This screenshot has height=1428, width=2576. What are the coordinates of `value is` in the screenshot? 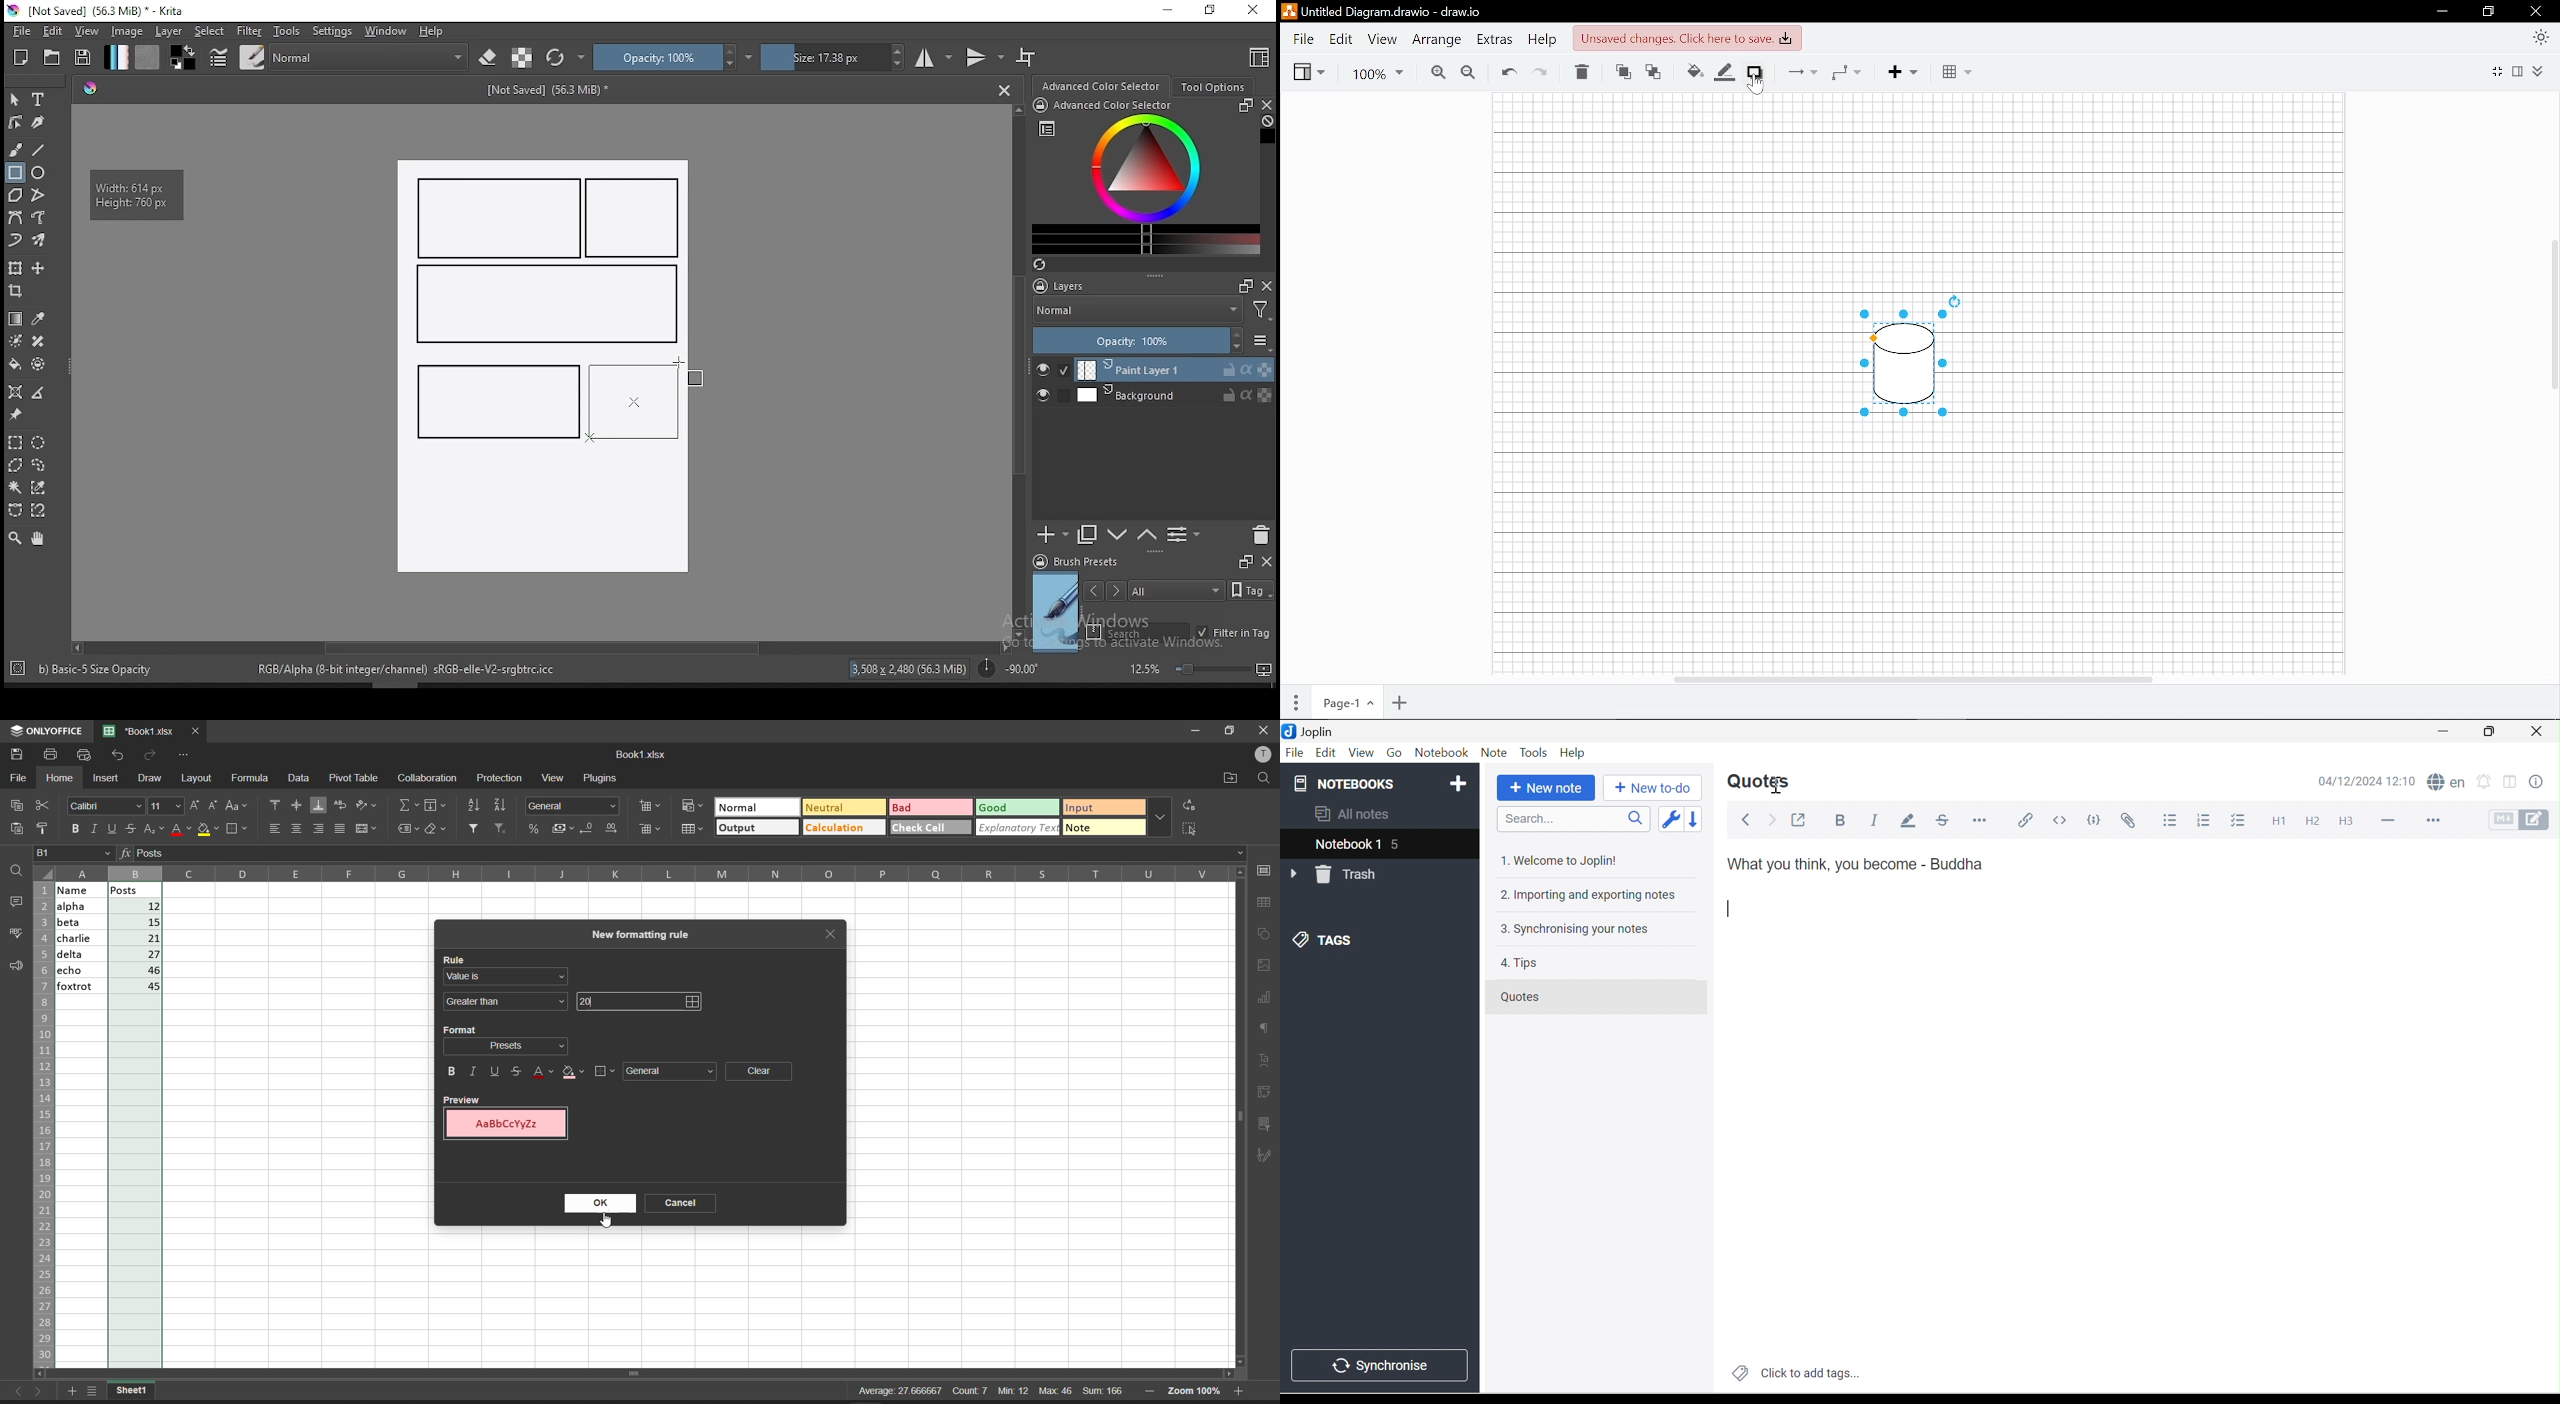 It's located at (508, 978).